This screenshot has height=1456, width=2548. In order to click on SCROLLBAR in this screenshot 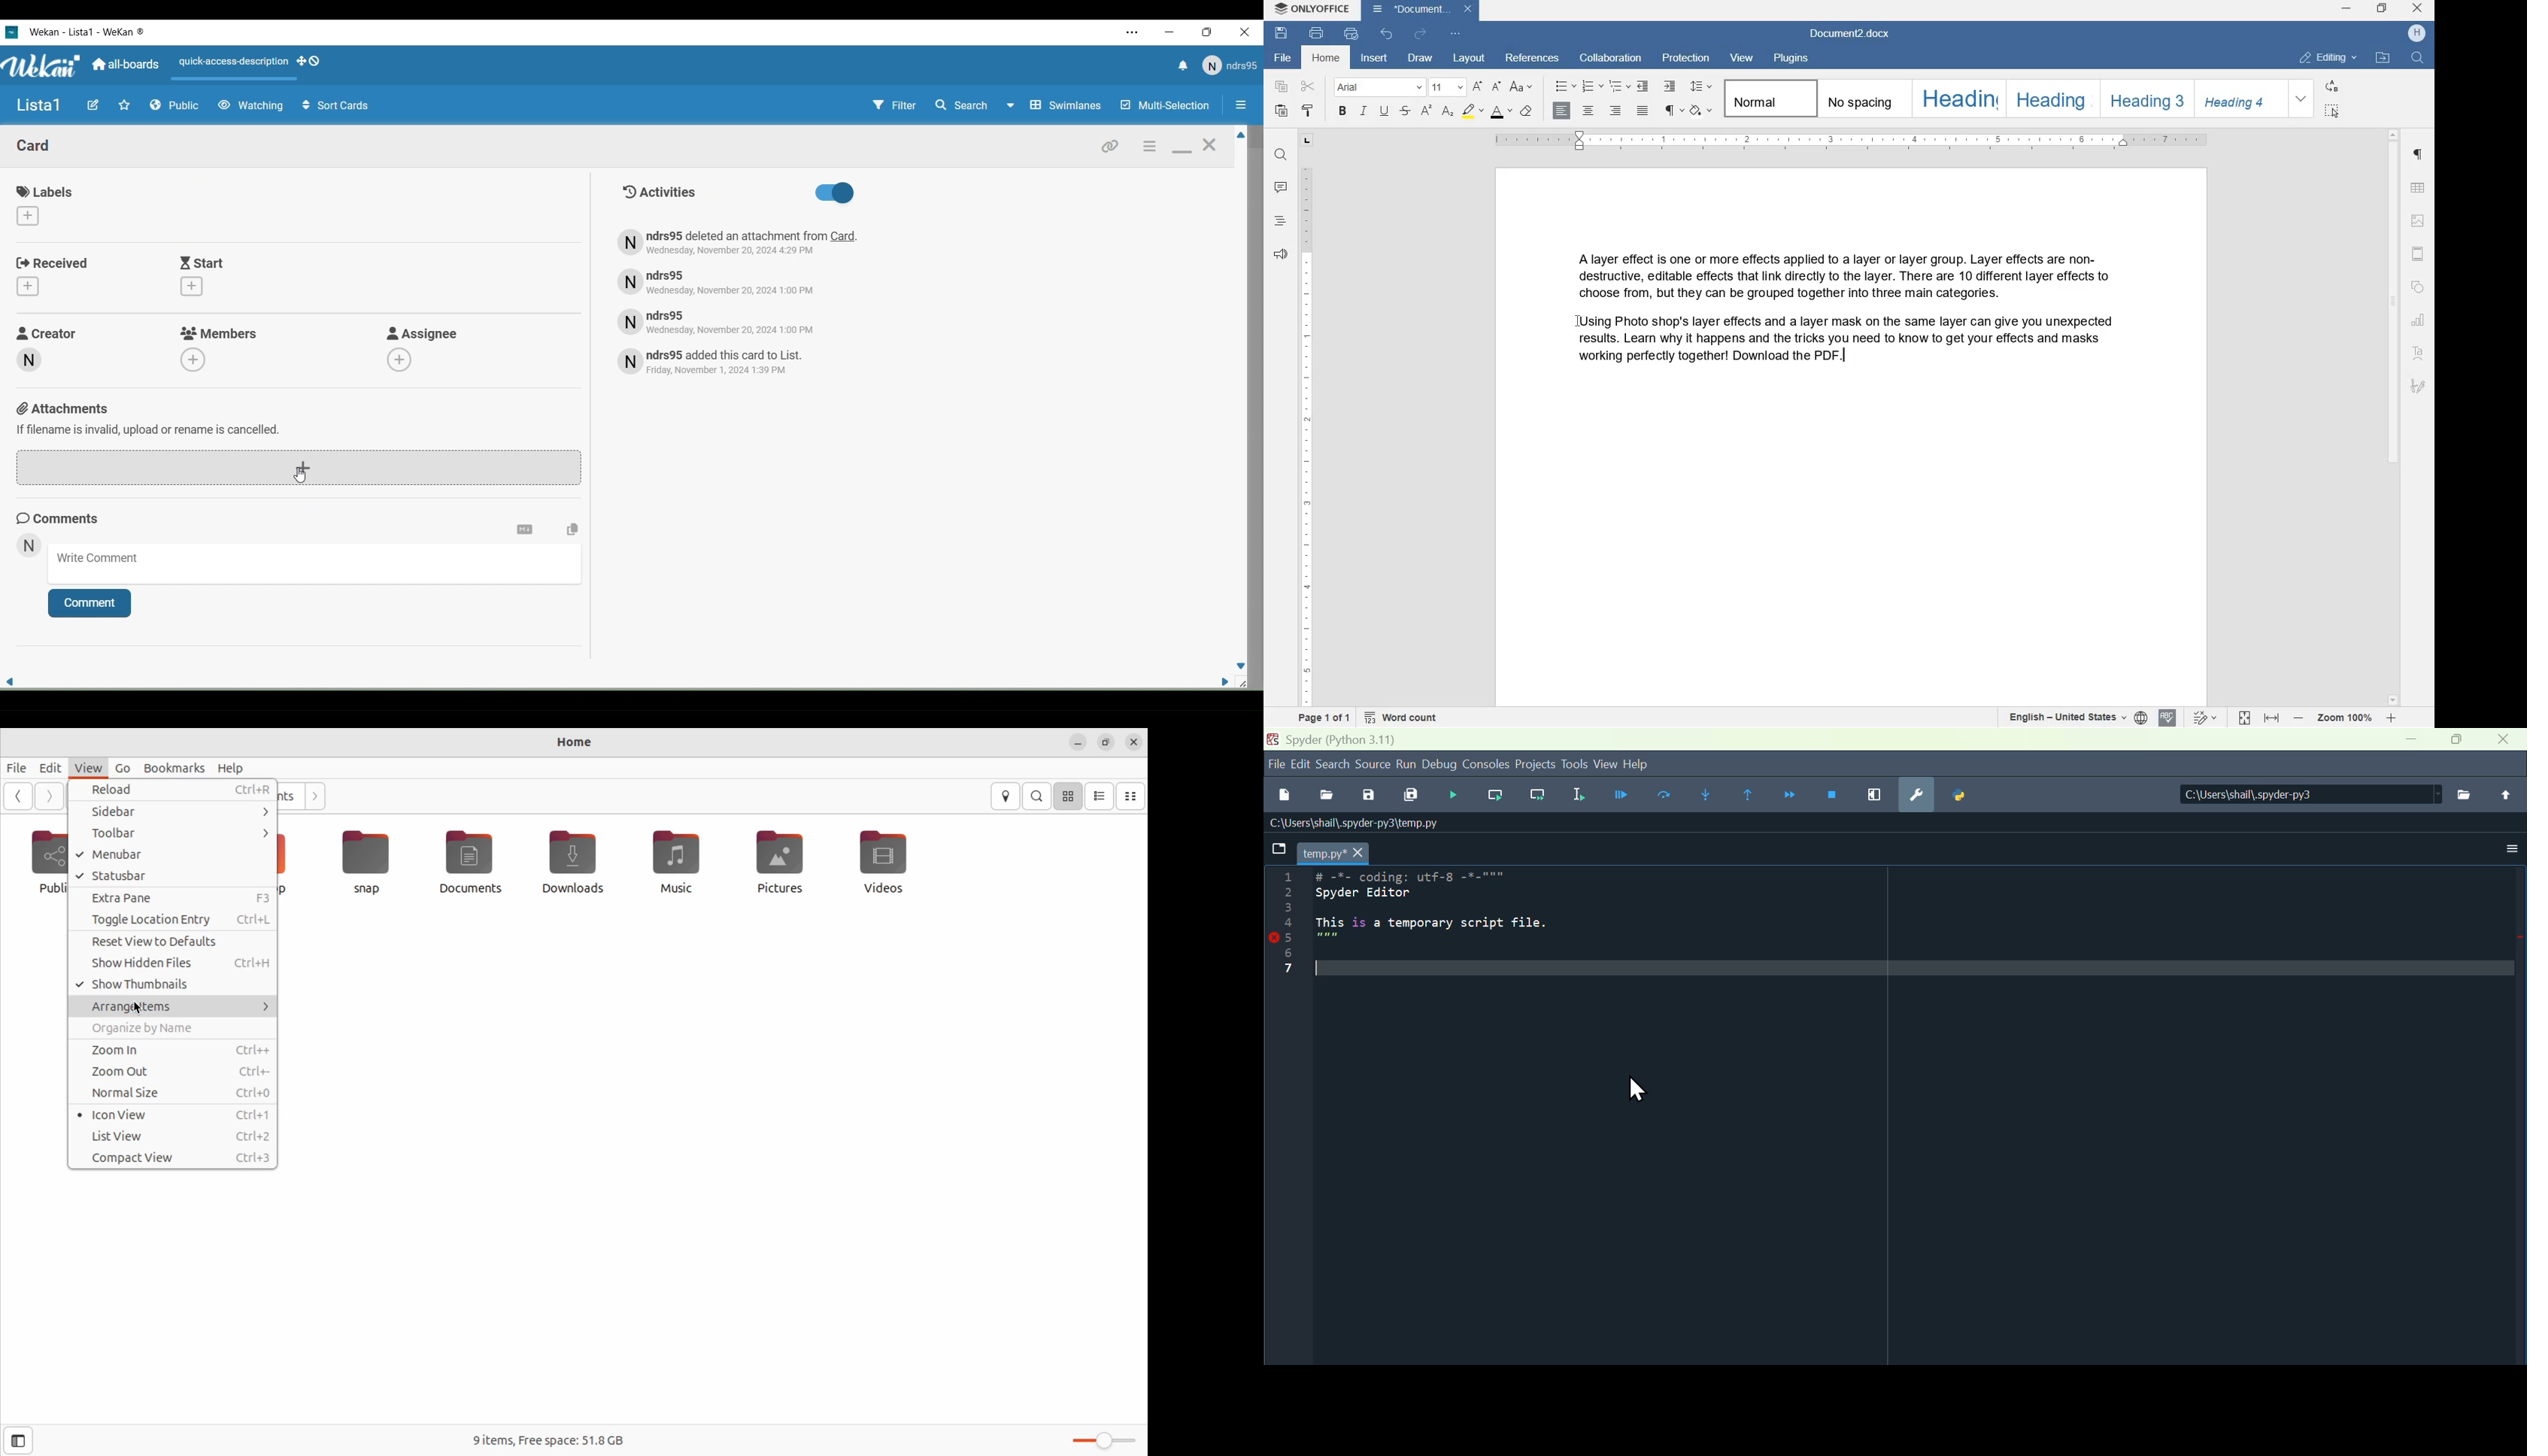, I will do `click(2394, 418)`.